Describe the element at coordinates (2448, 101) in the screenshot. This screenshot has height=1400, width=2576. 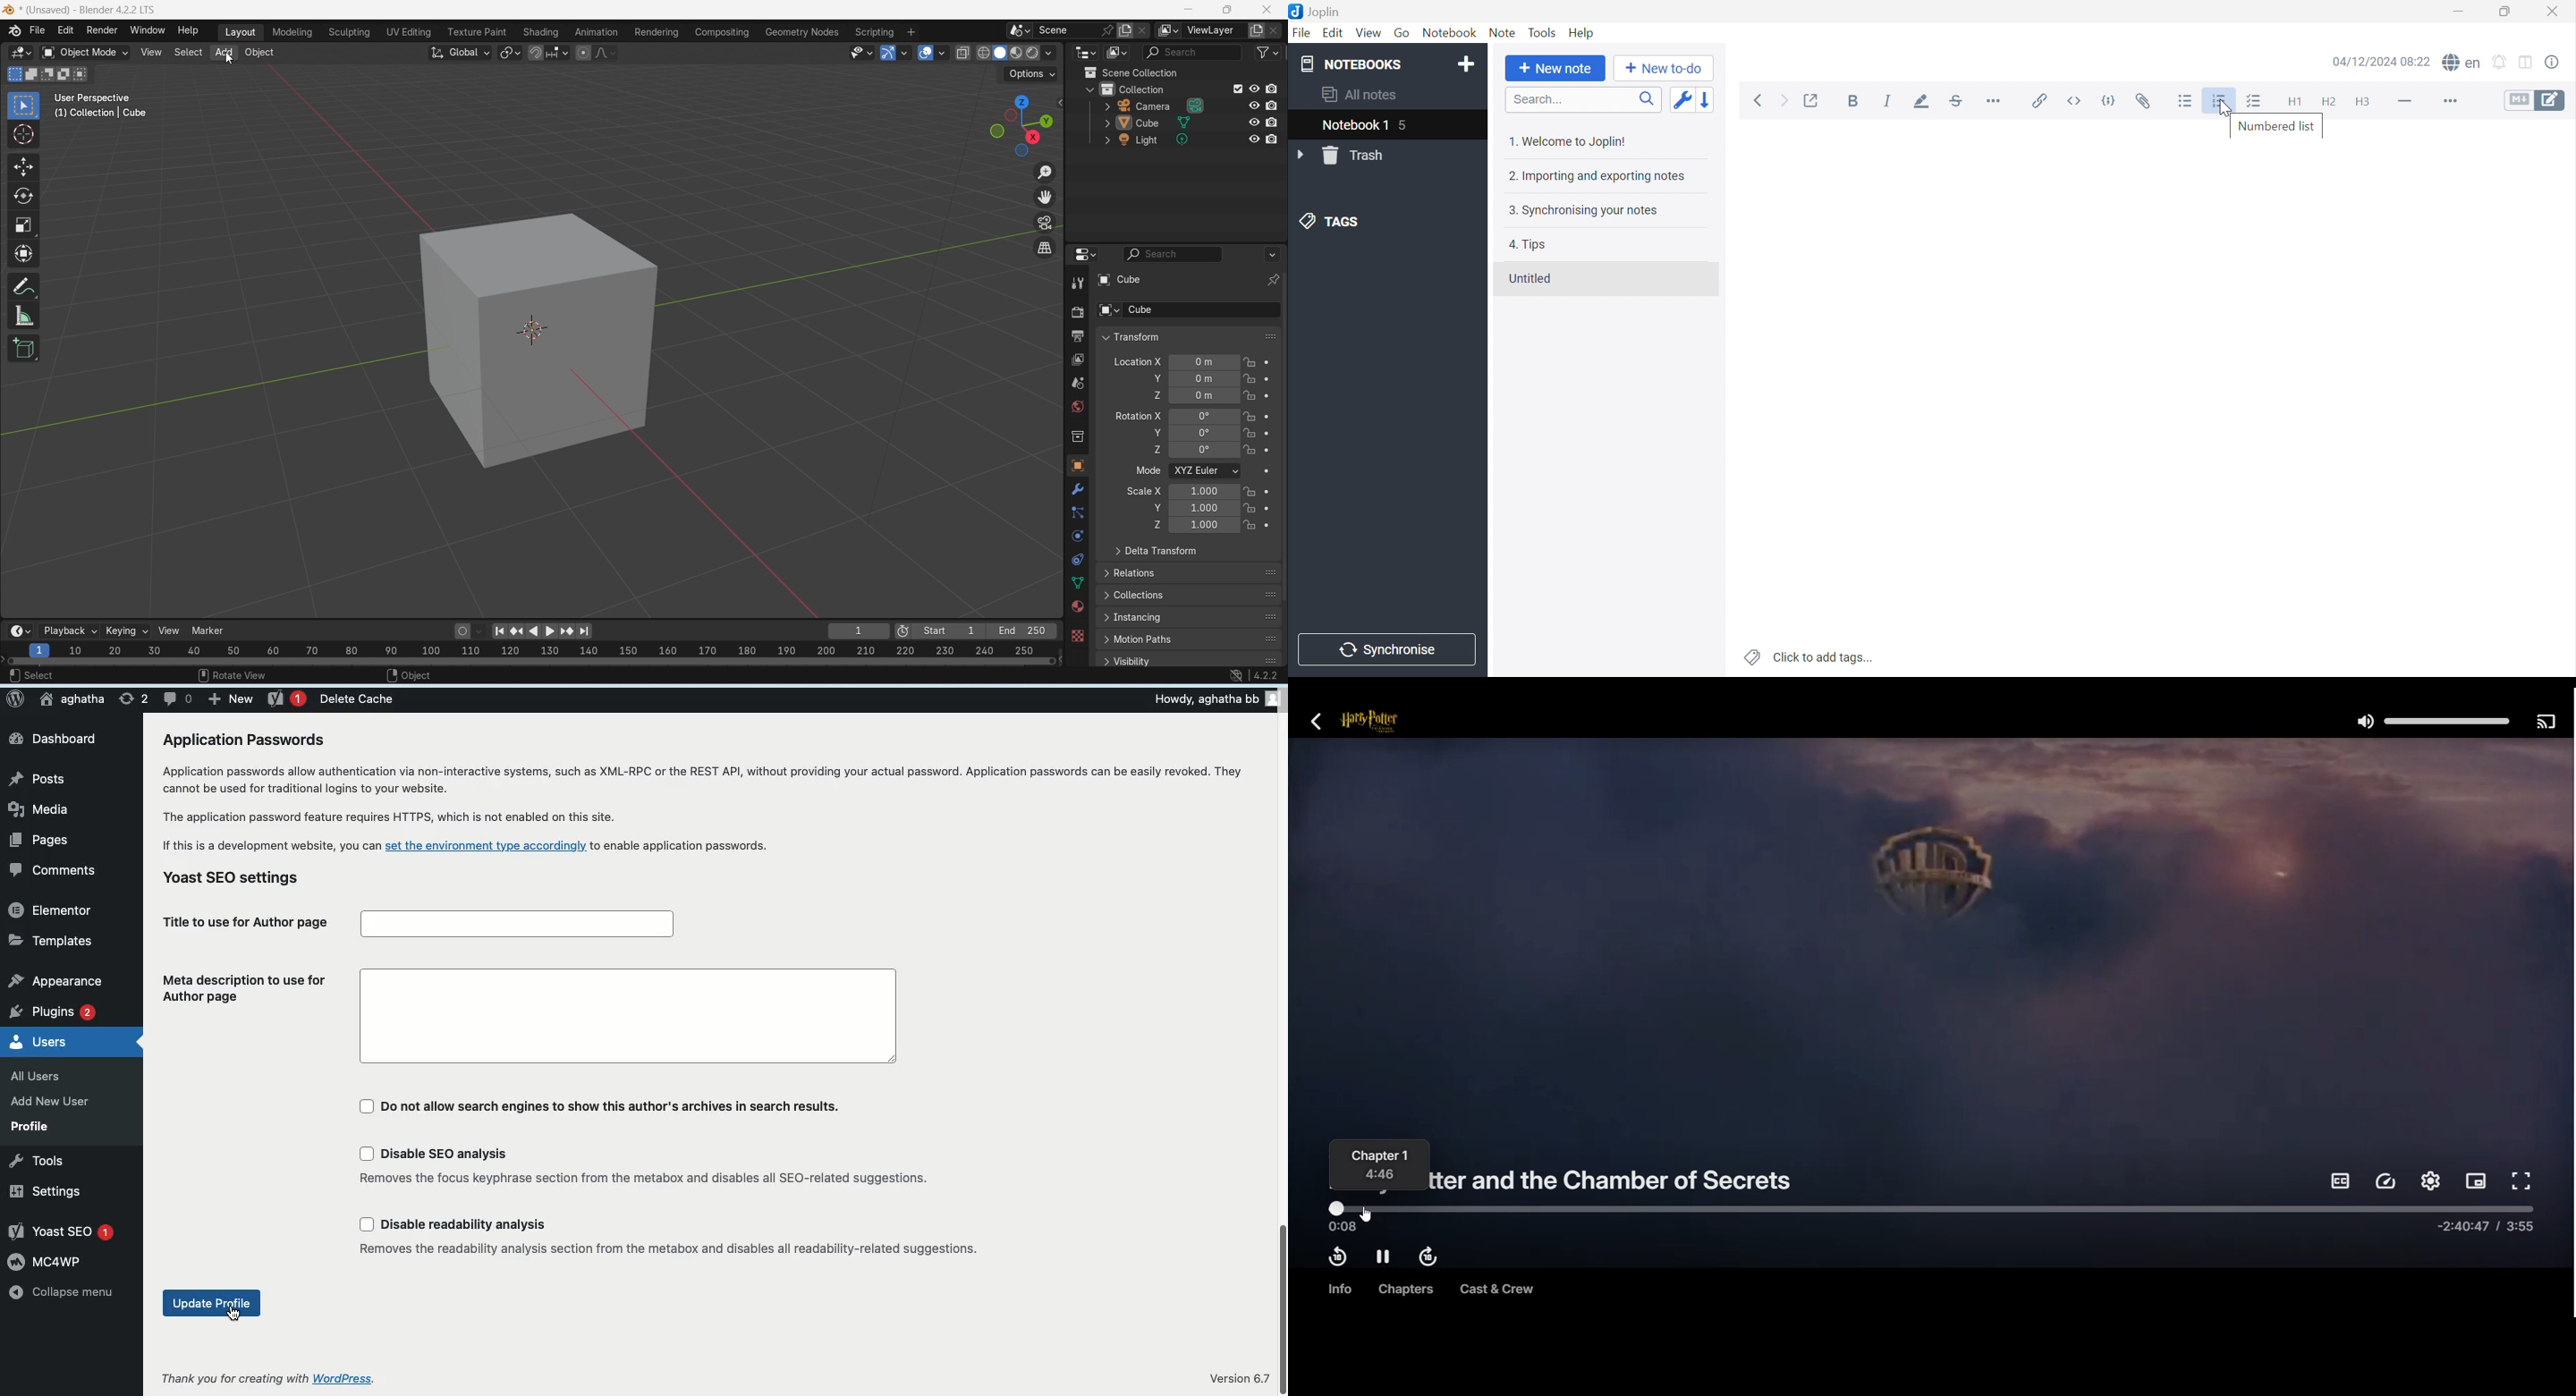
I see `More` at that location.